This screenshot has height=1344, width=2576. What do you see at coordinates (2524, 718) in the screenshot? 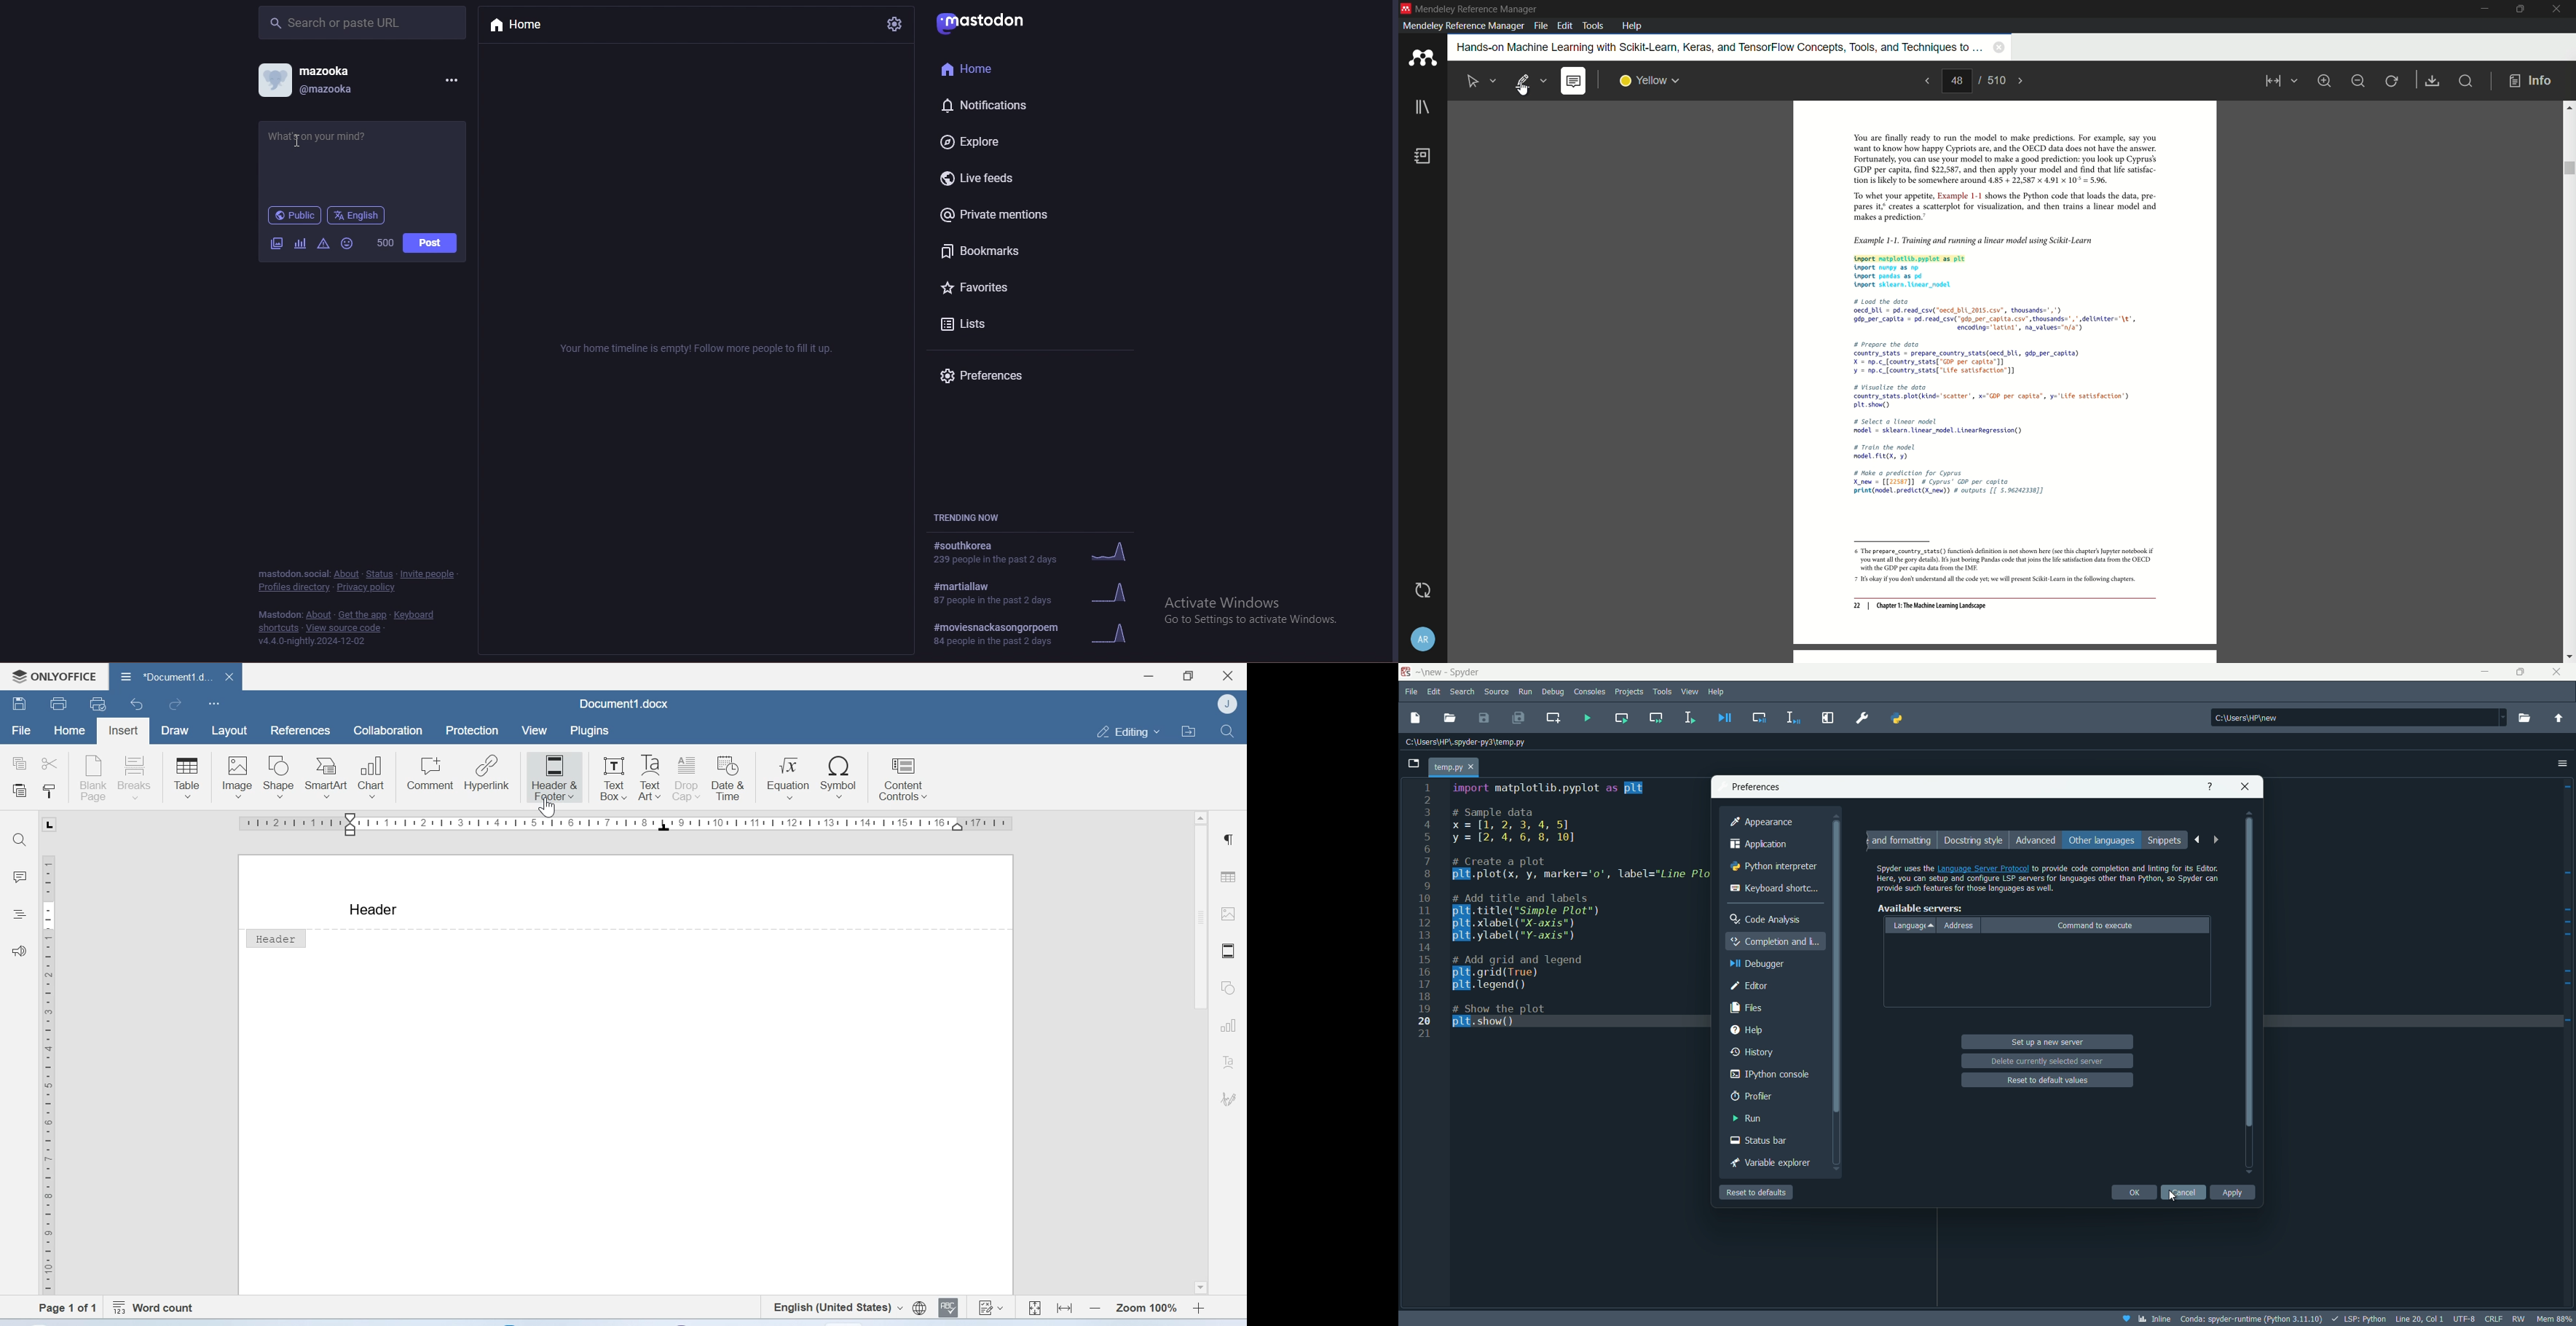
I see `browse directory` at bounding box center [2524, 718].